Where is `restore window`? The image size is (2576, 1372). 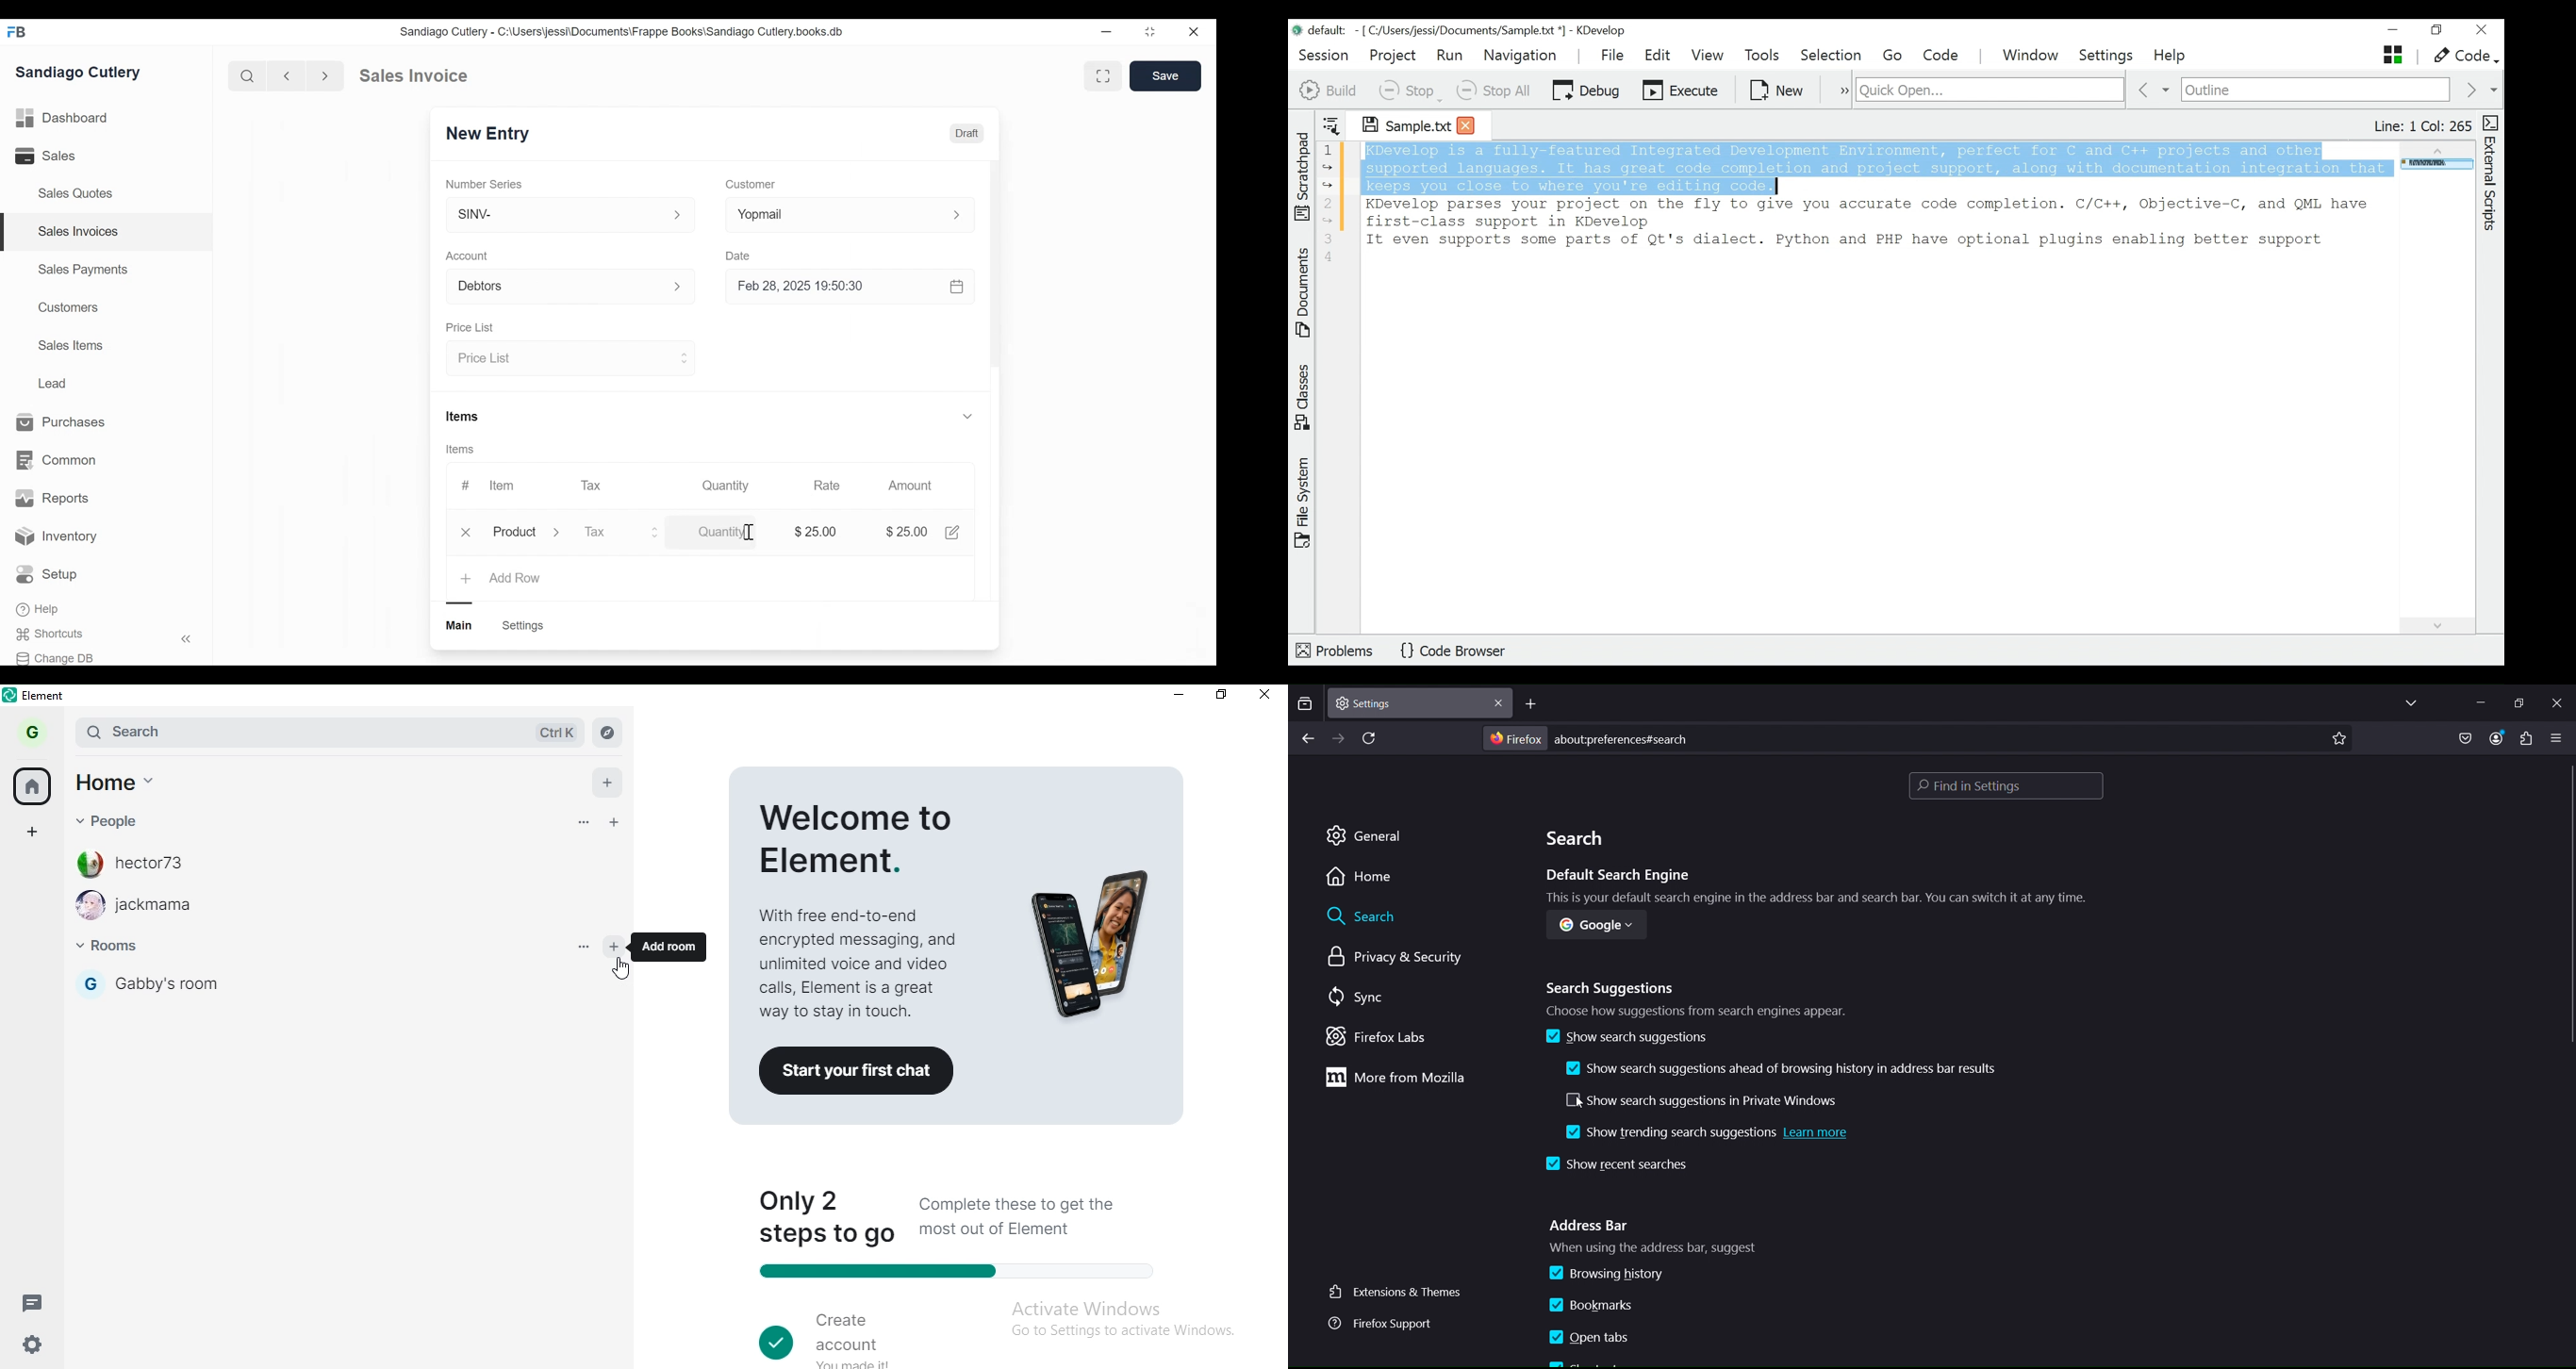 restore window is located at coordinates (2518, 703).